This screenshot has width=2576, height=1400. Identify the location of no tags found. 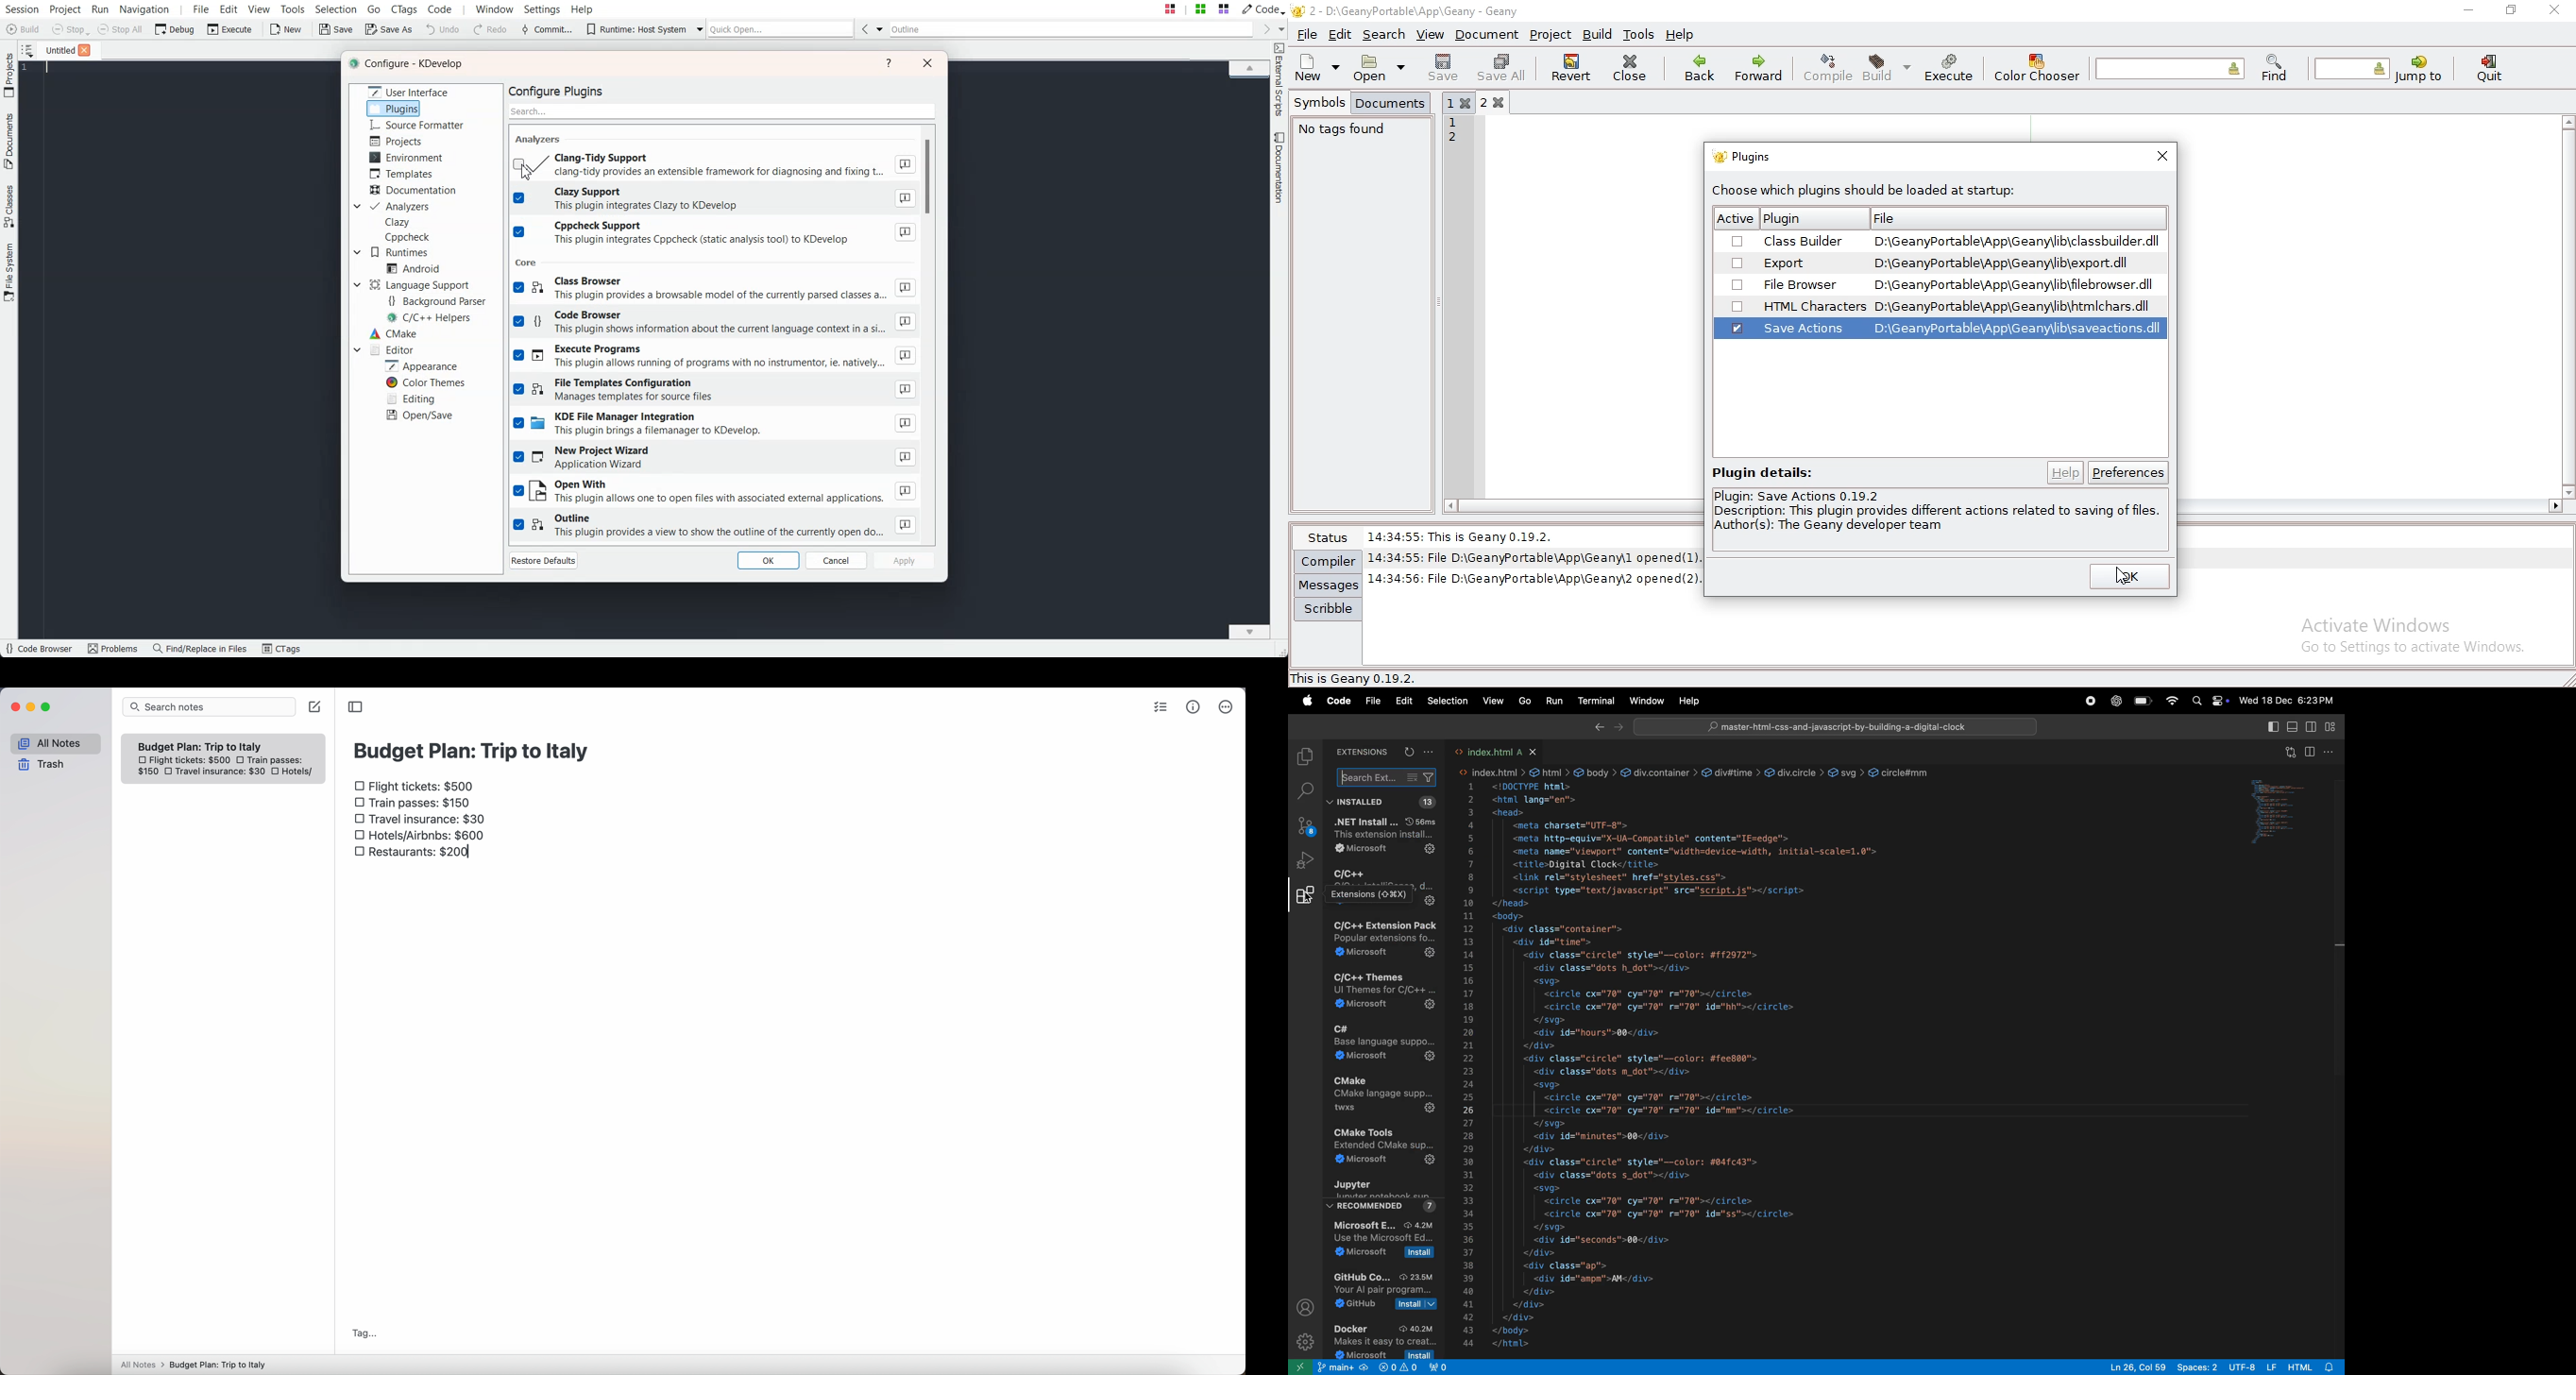
(1343, 129).